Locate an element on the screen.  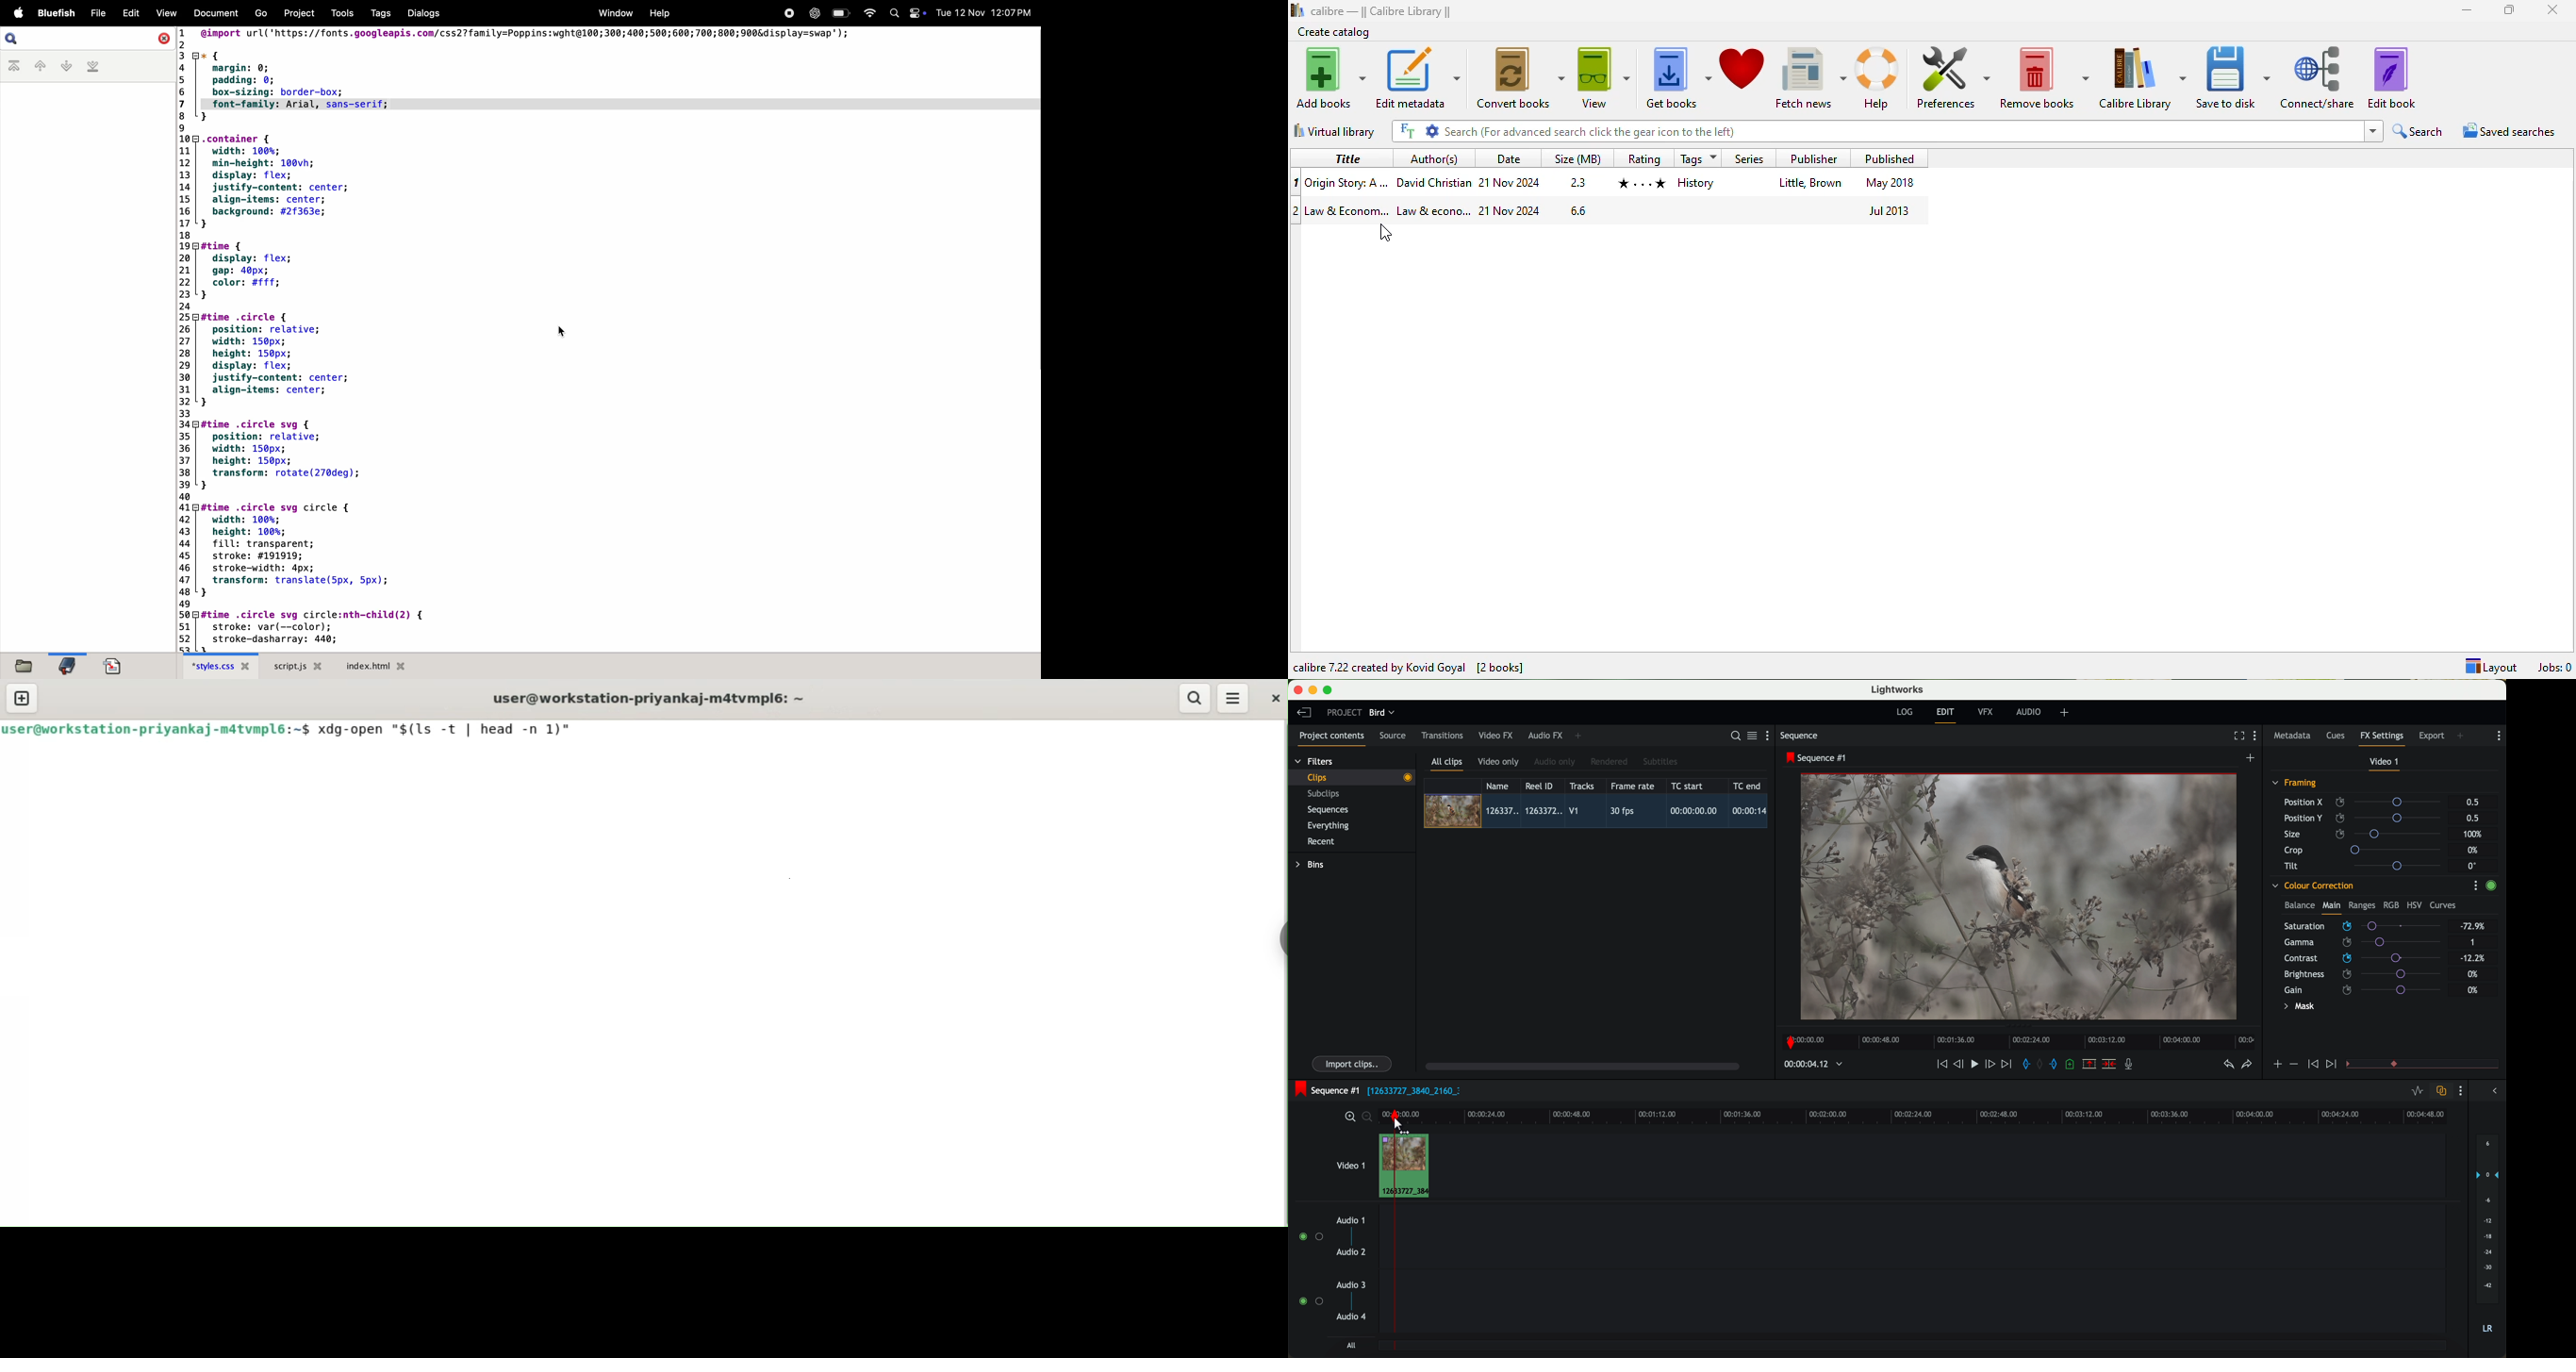
zoom in is located at coordinates (1349, 1117).